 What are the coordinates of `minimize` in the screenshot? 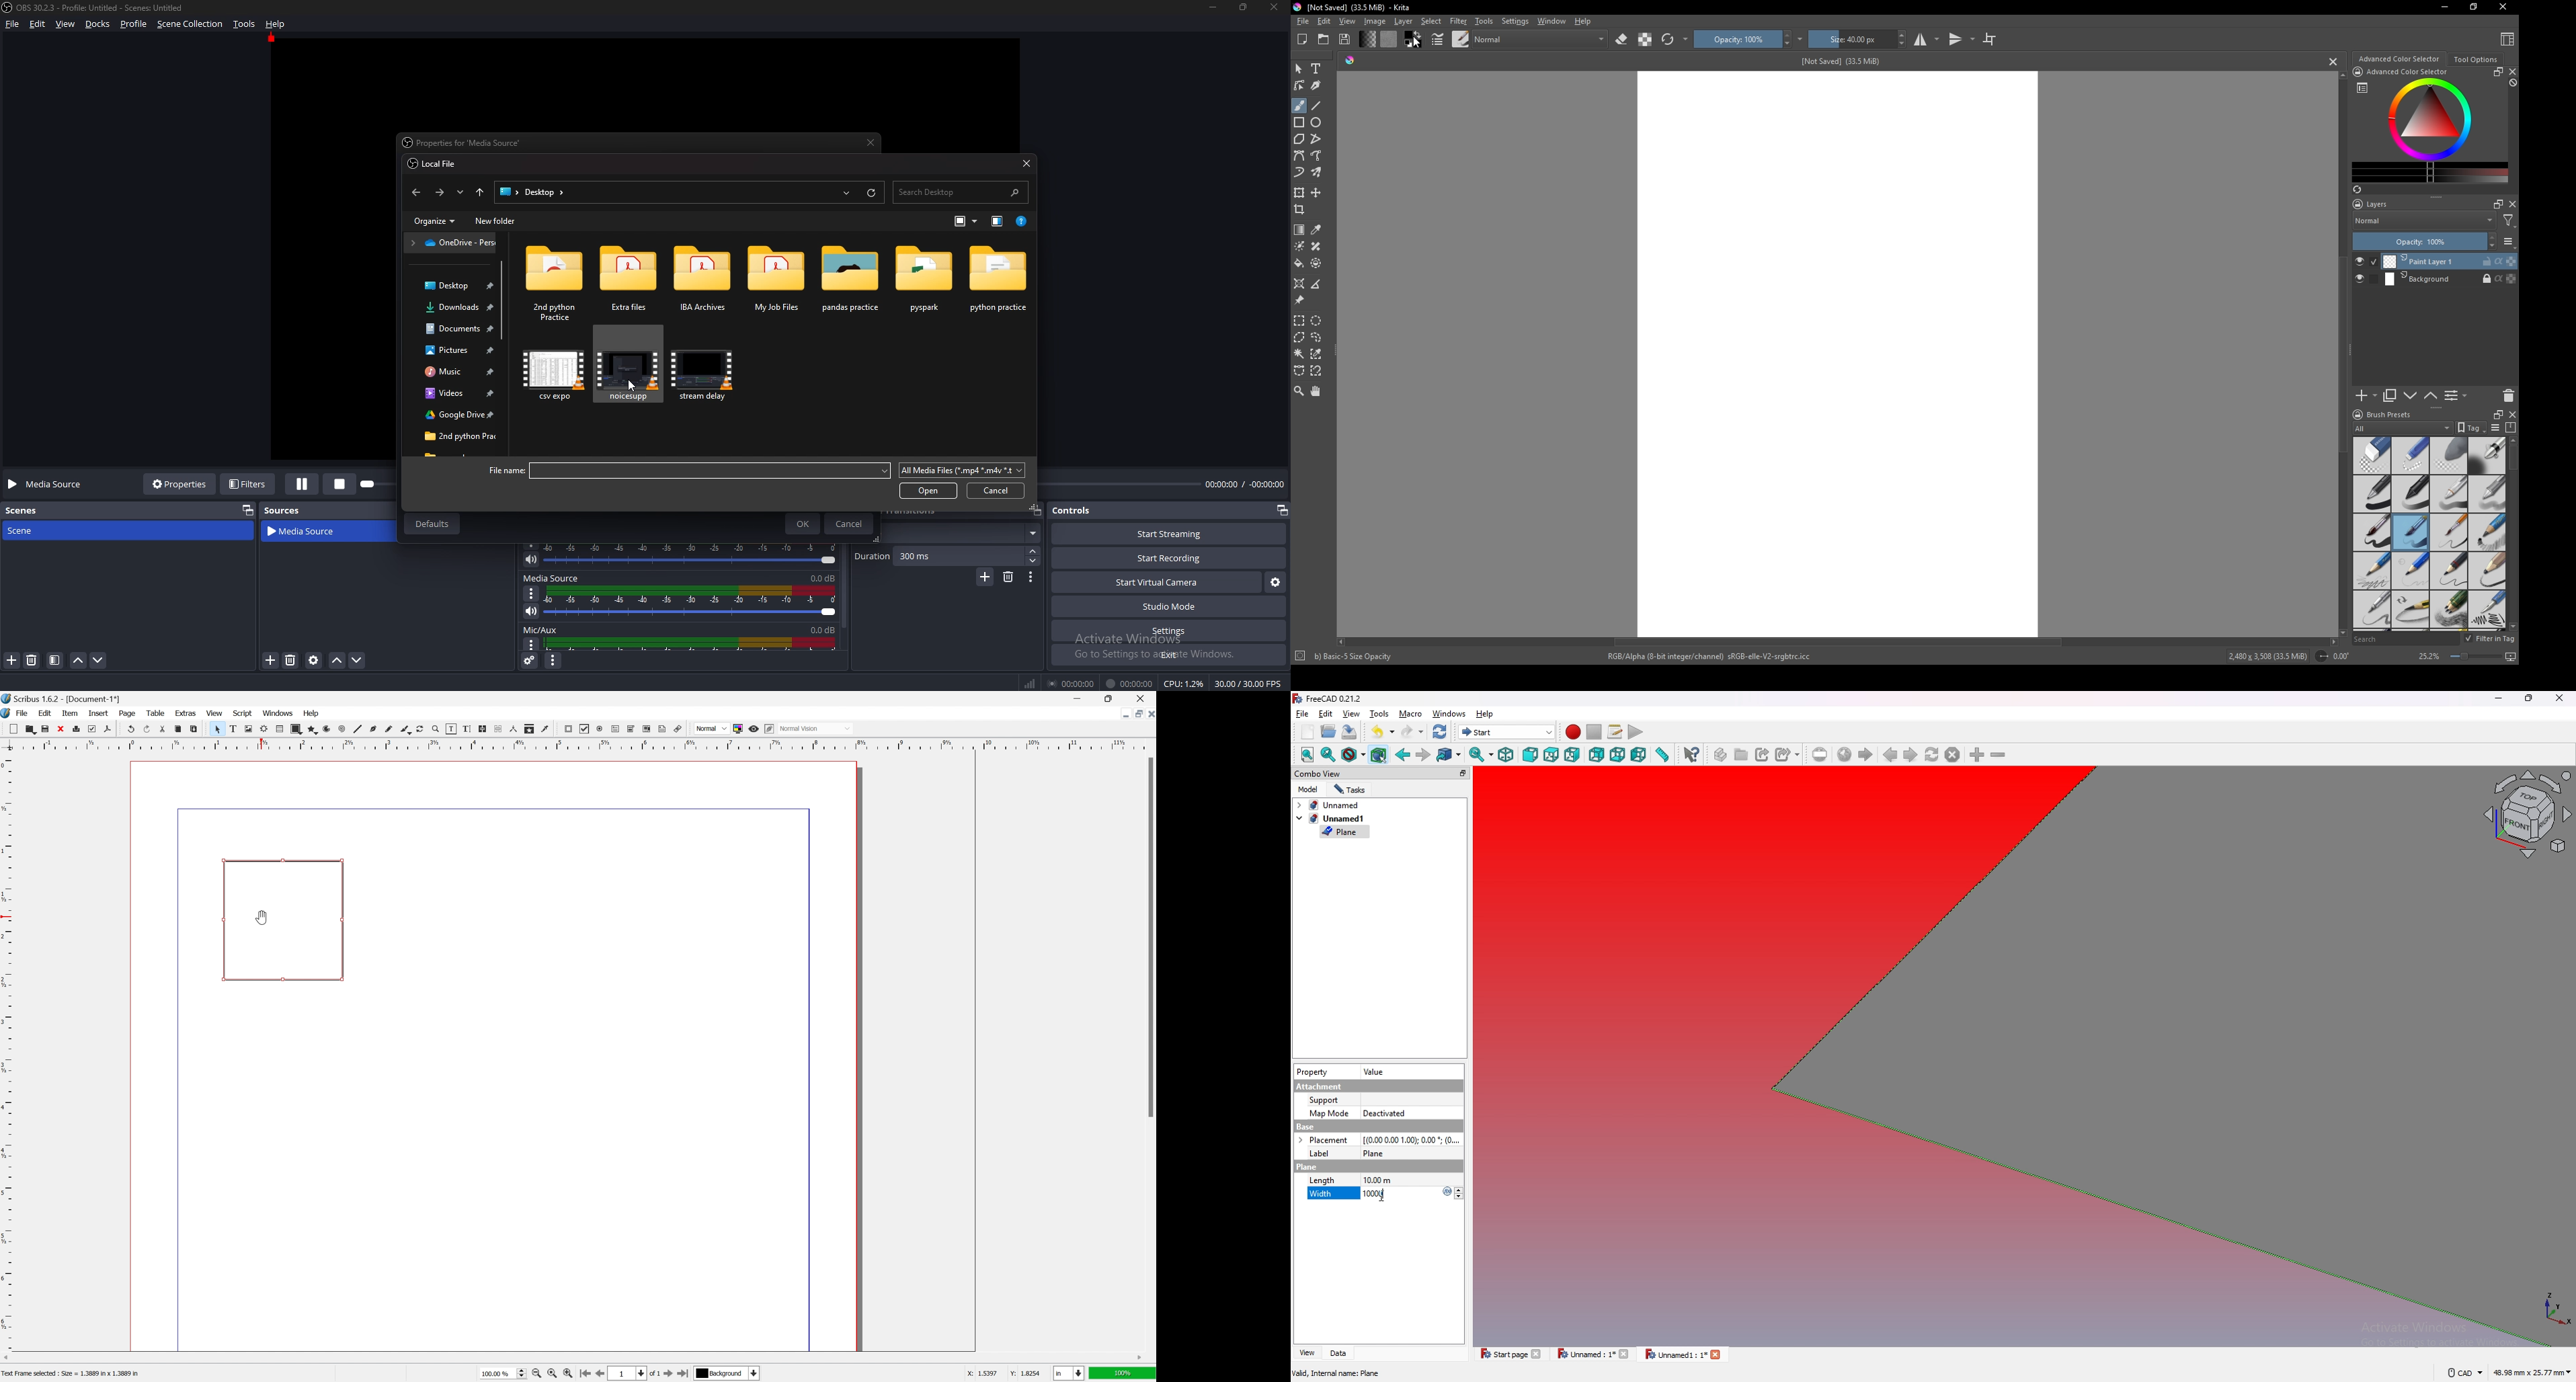 It's located at (2446, 6).